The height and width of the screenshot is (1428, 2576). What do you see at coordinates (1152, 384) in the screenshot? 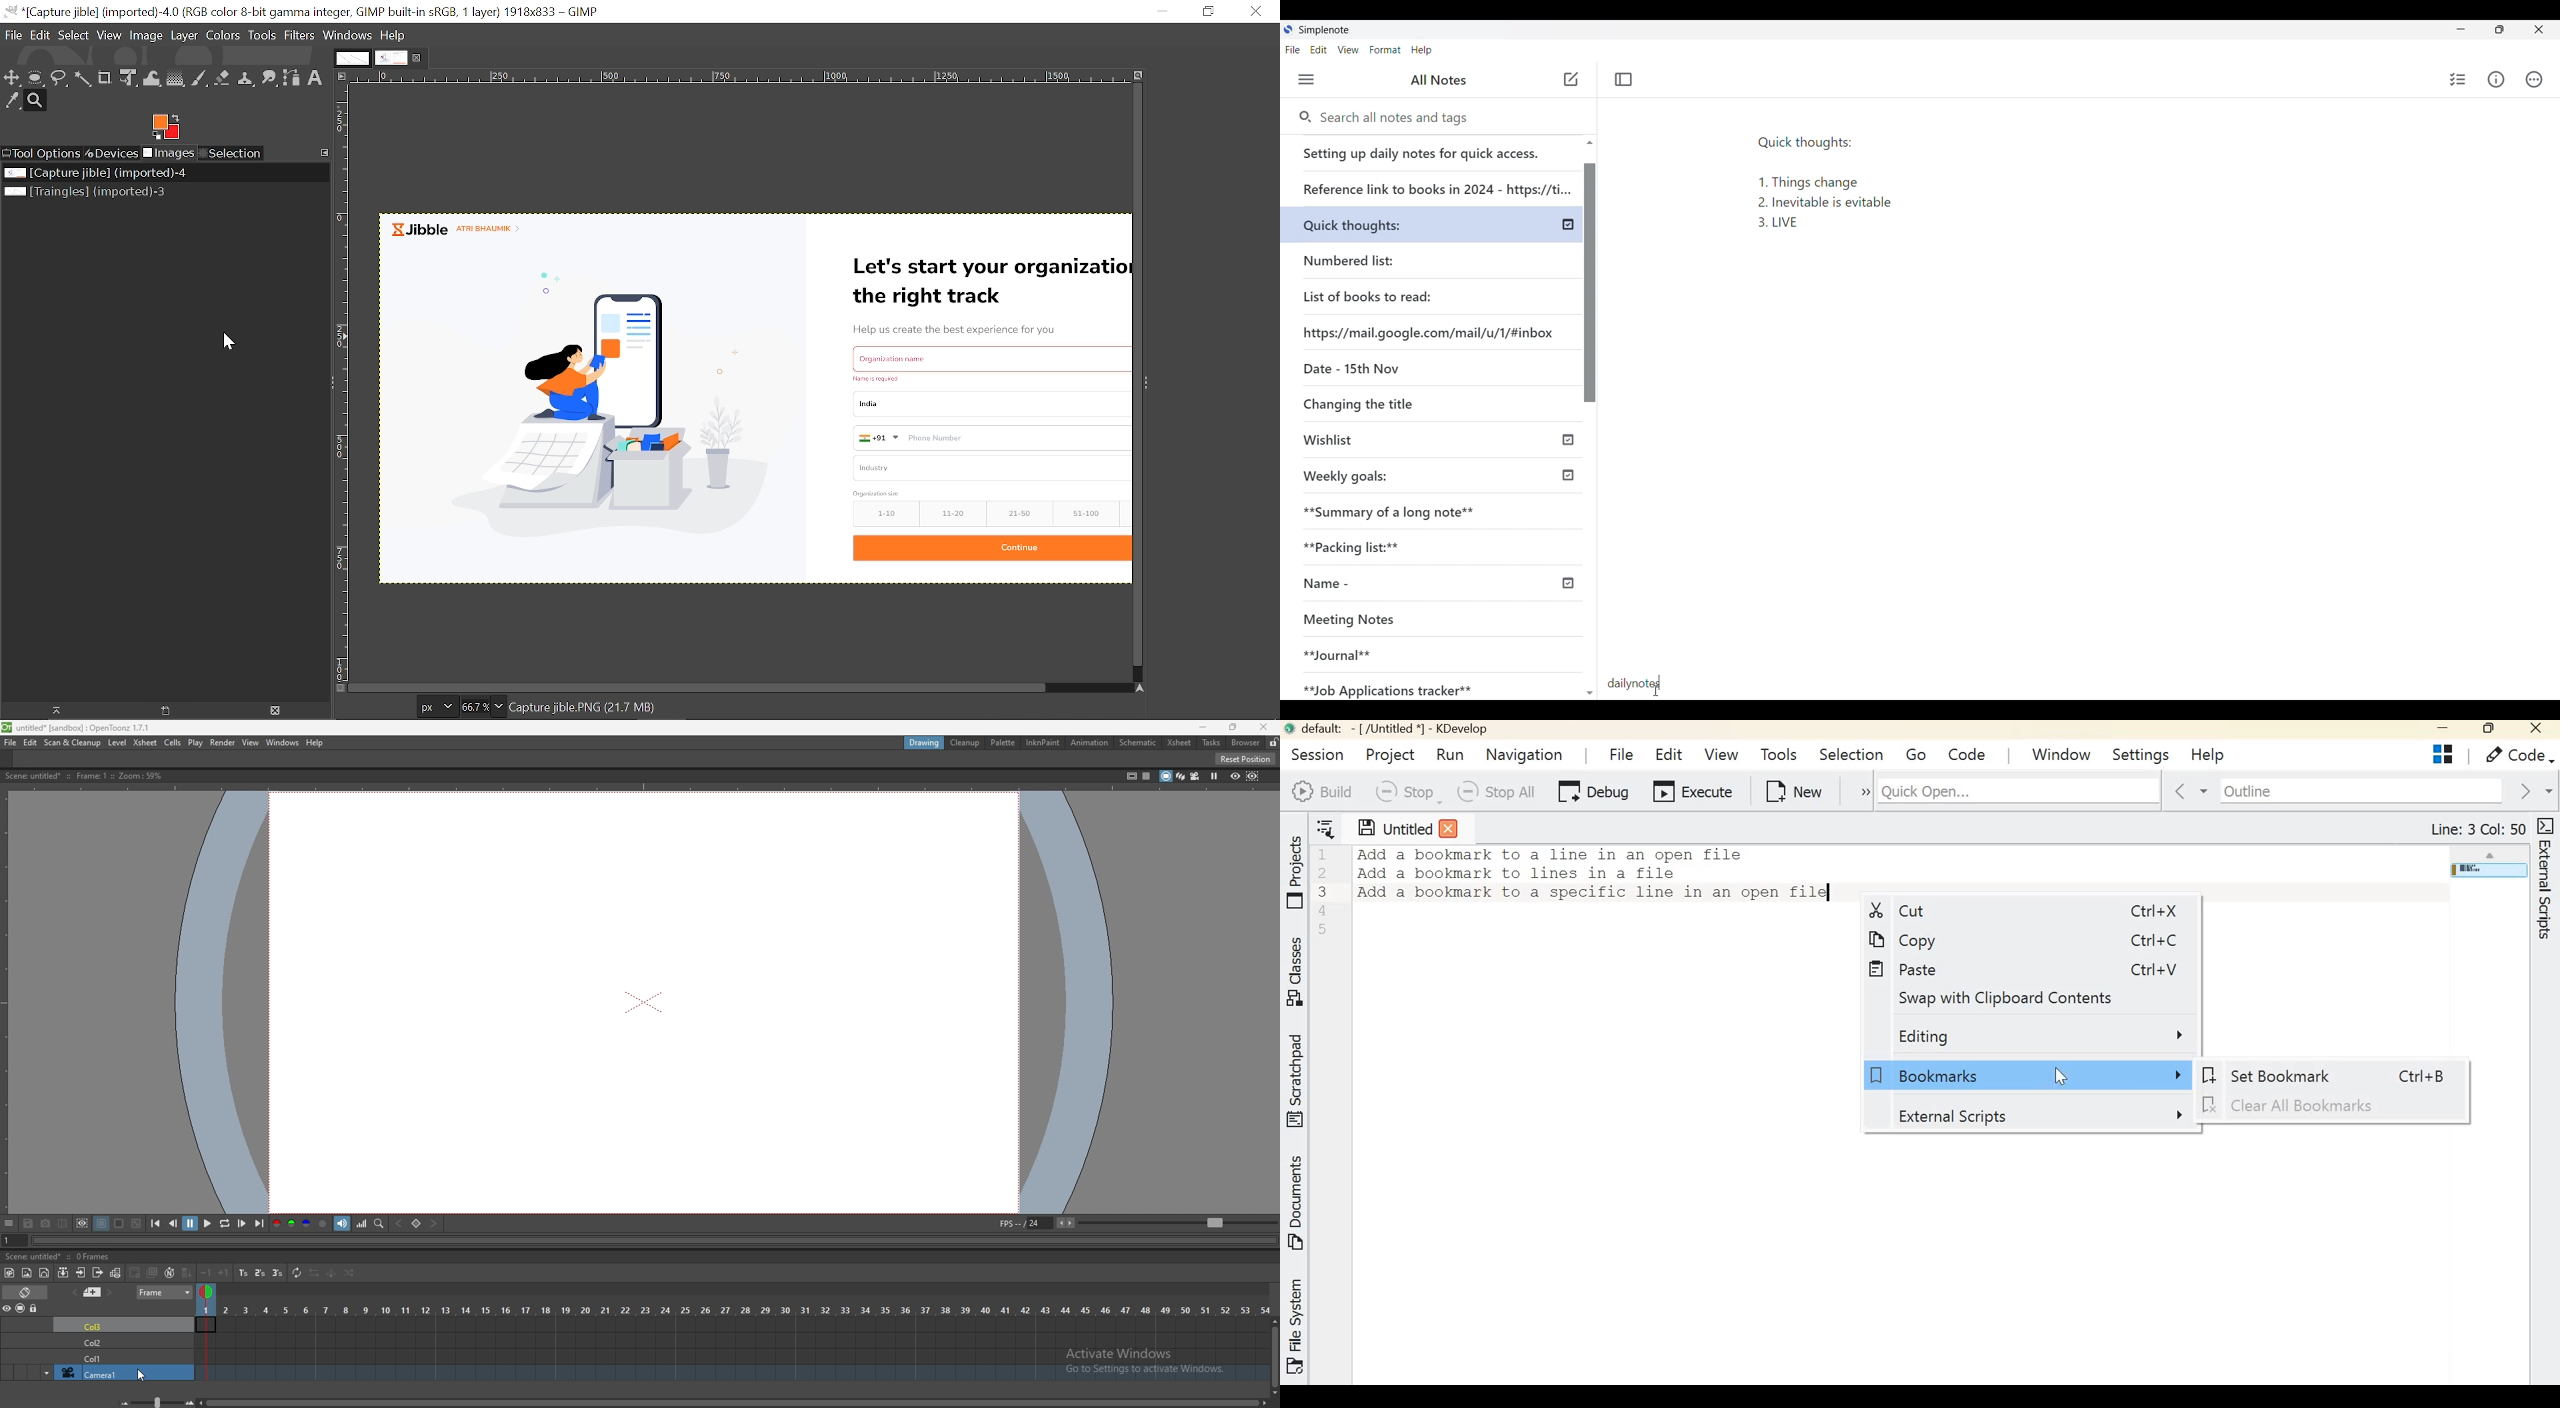
I see `Sidebar menu` at bounding box center [1152, 384].